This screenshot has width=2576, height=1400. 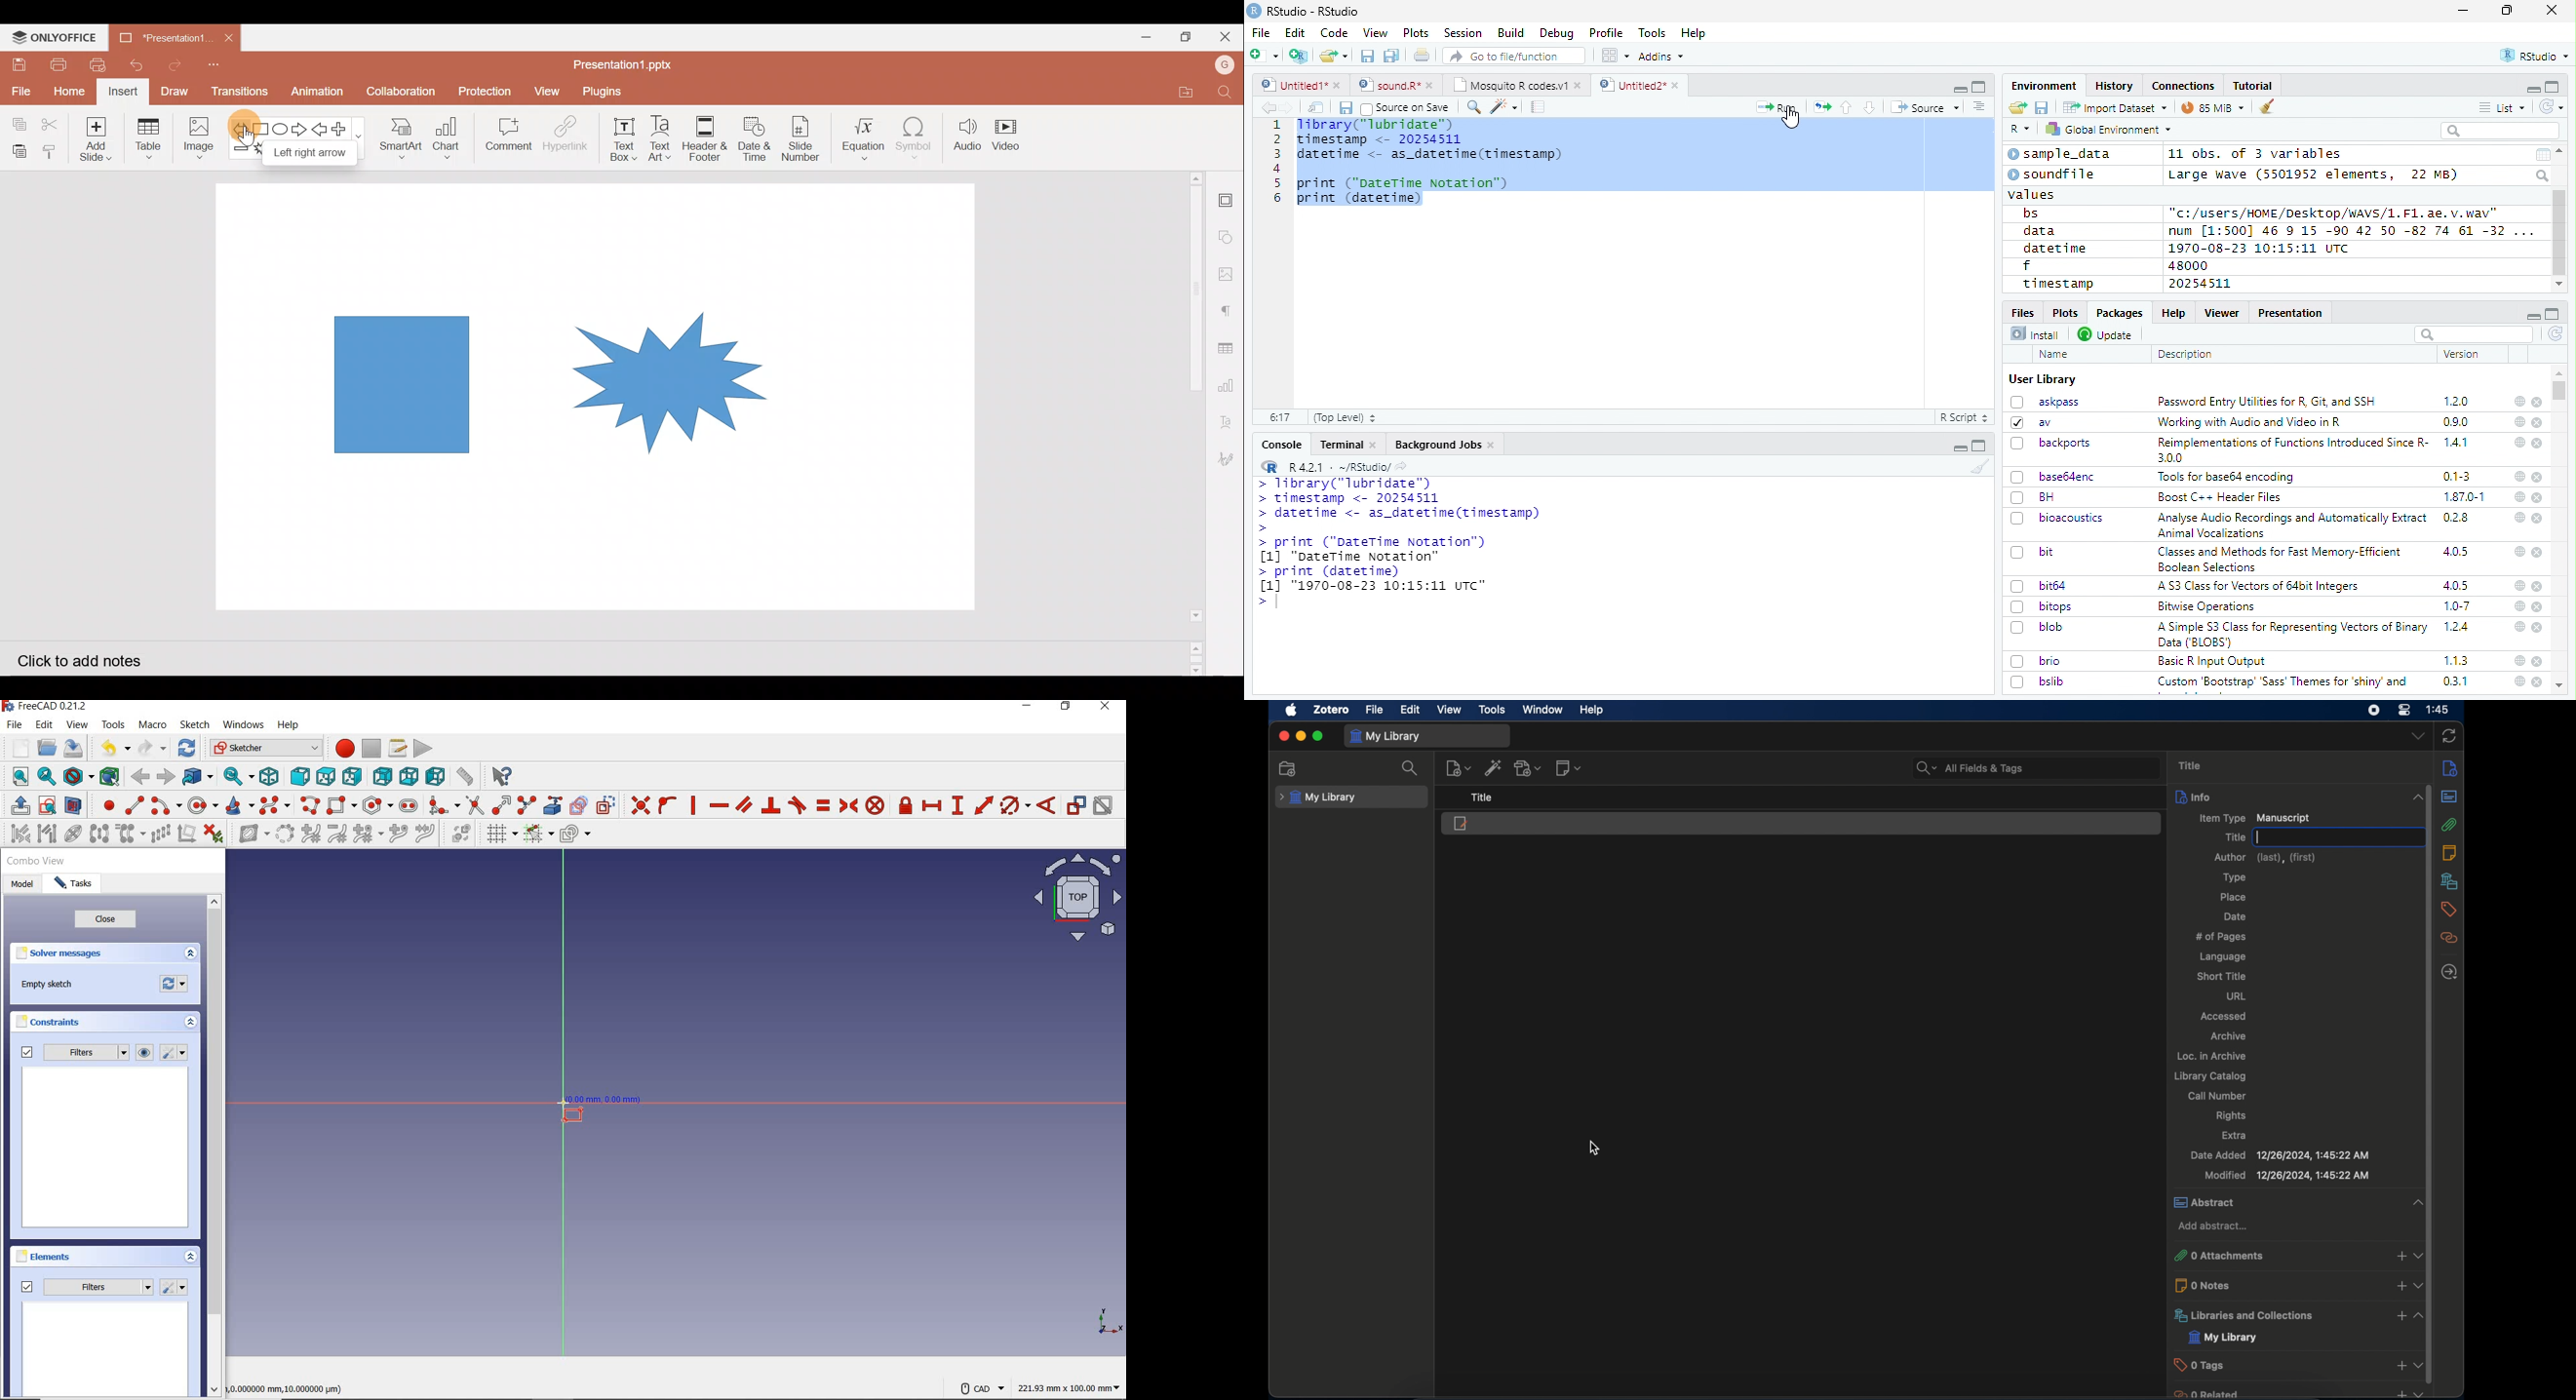 What do you see at coordinates (2260, 587) in the screenshot?
I see `A S3 Class for Vectors of 64bit Integers` at bounding box center [2260, 587].